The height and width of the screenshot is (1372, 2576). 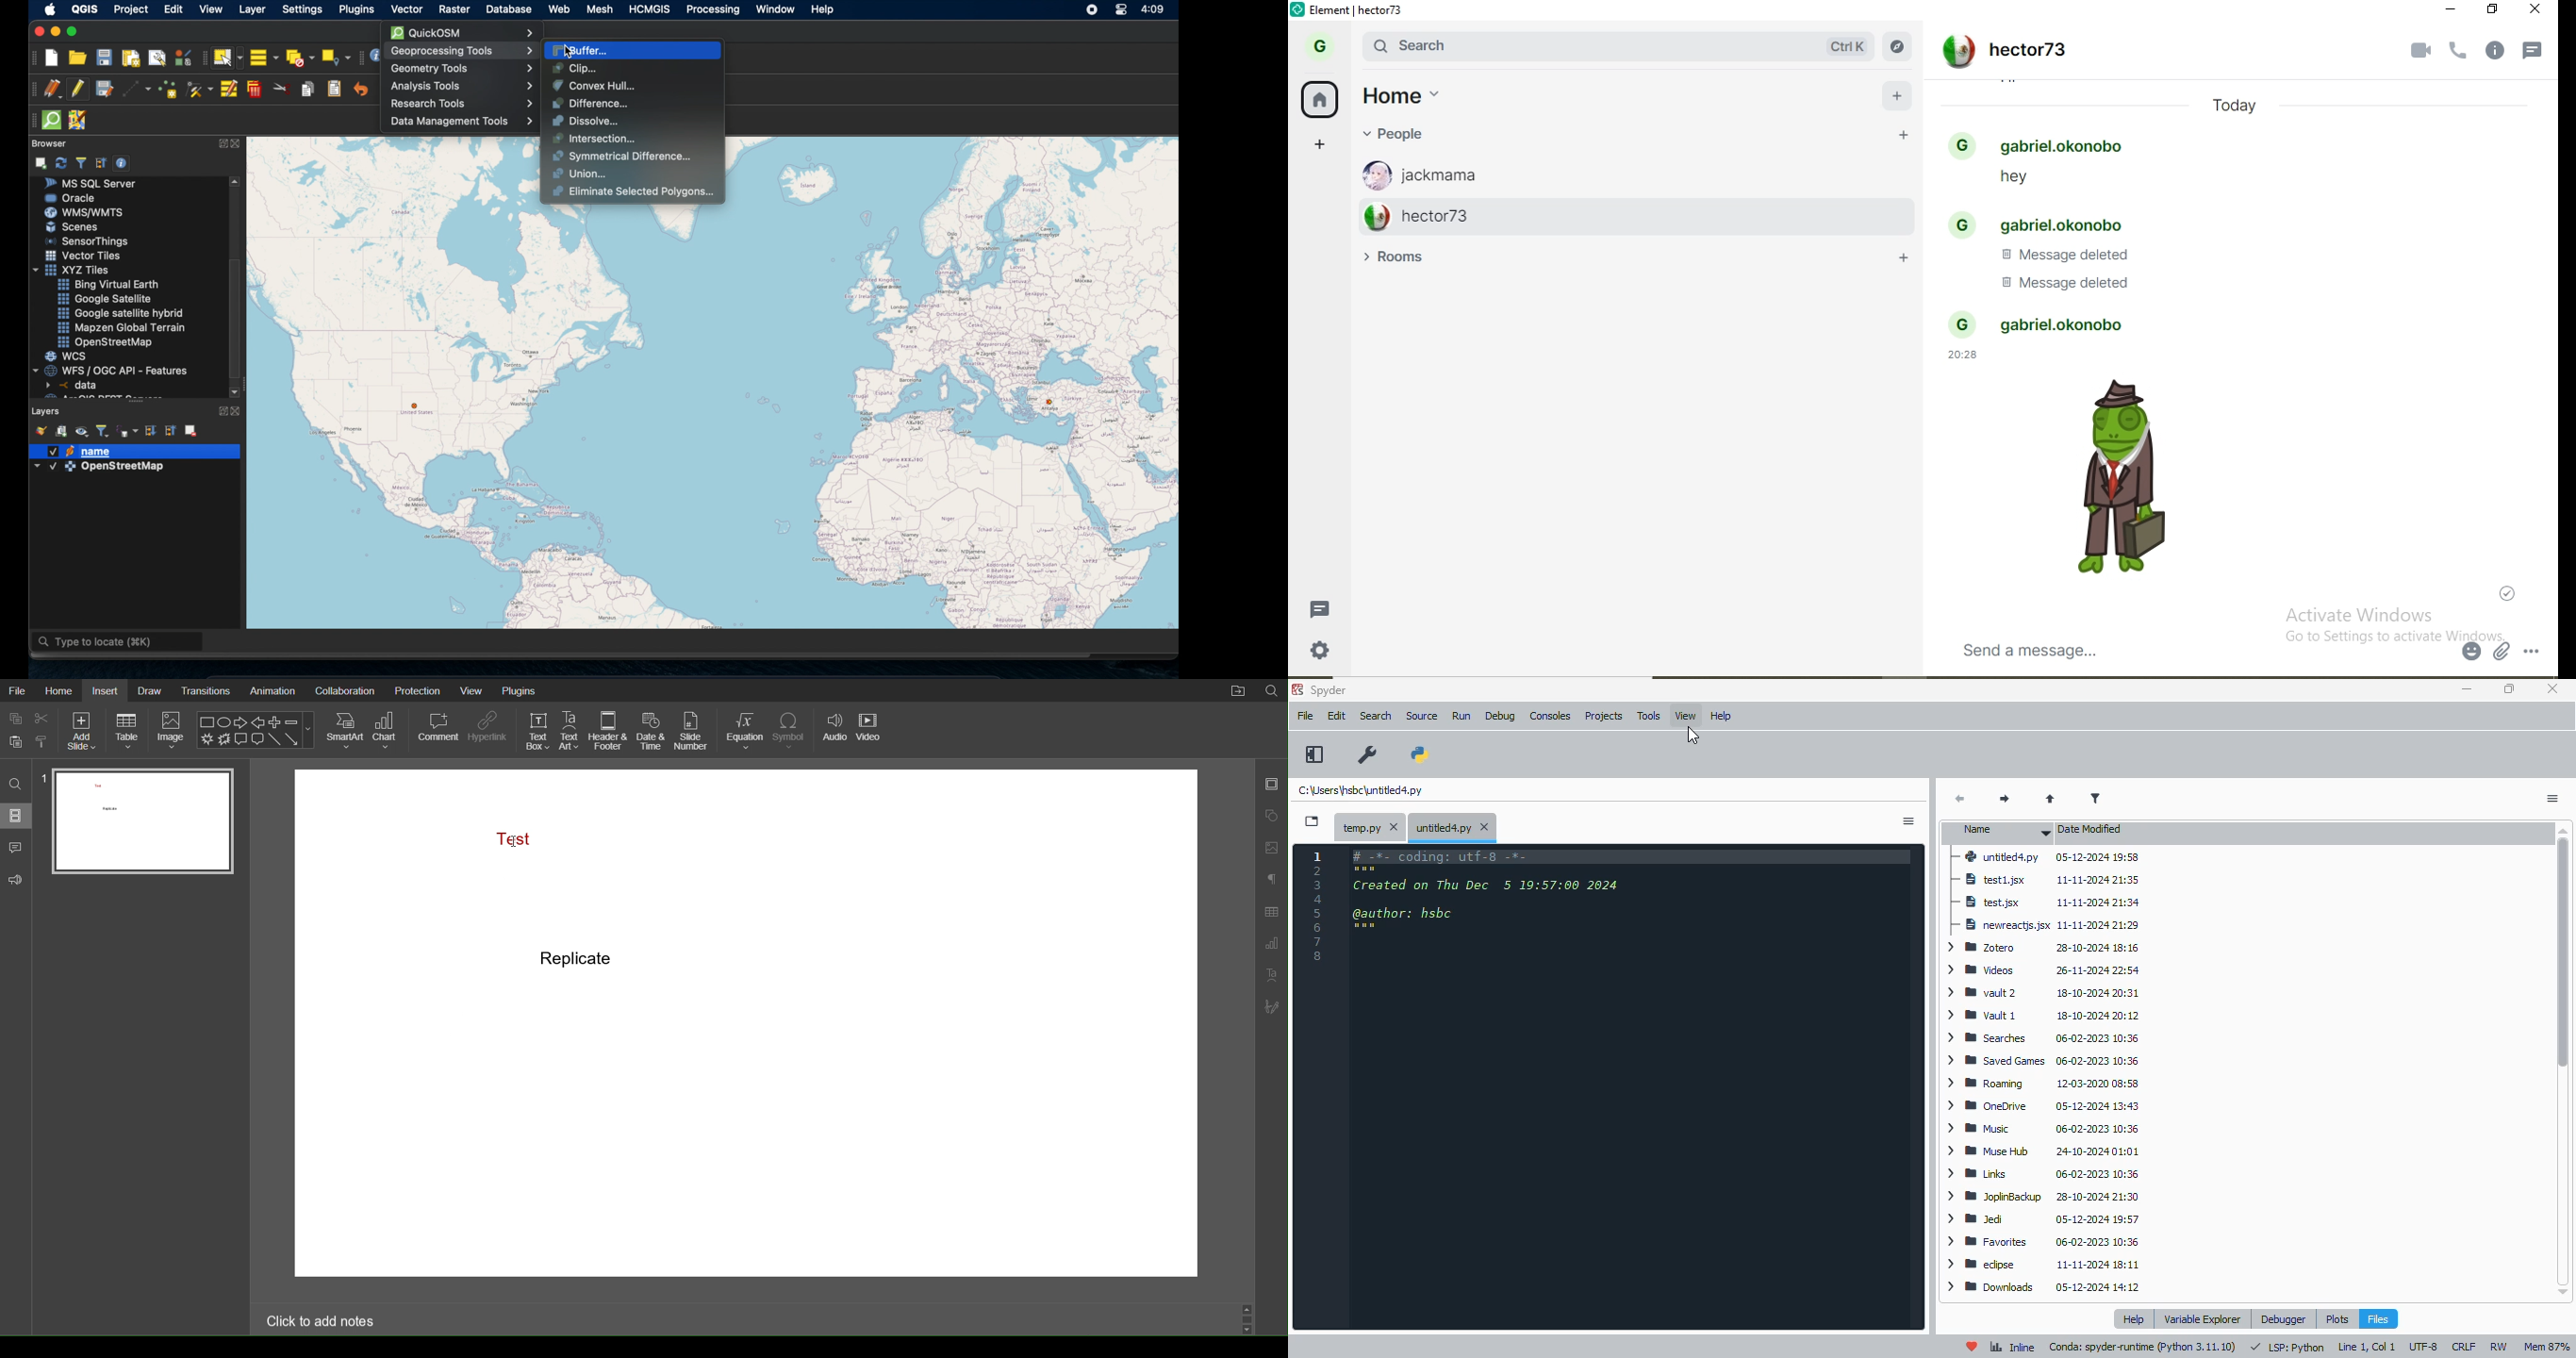 I want to click on browser, so click(x=47, y=142).